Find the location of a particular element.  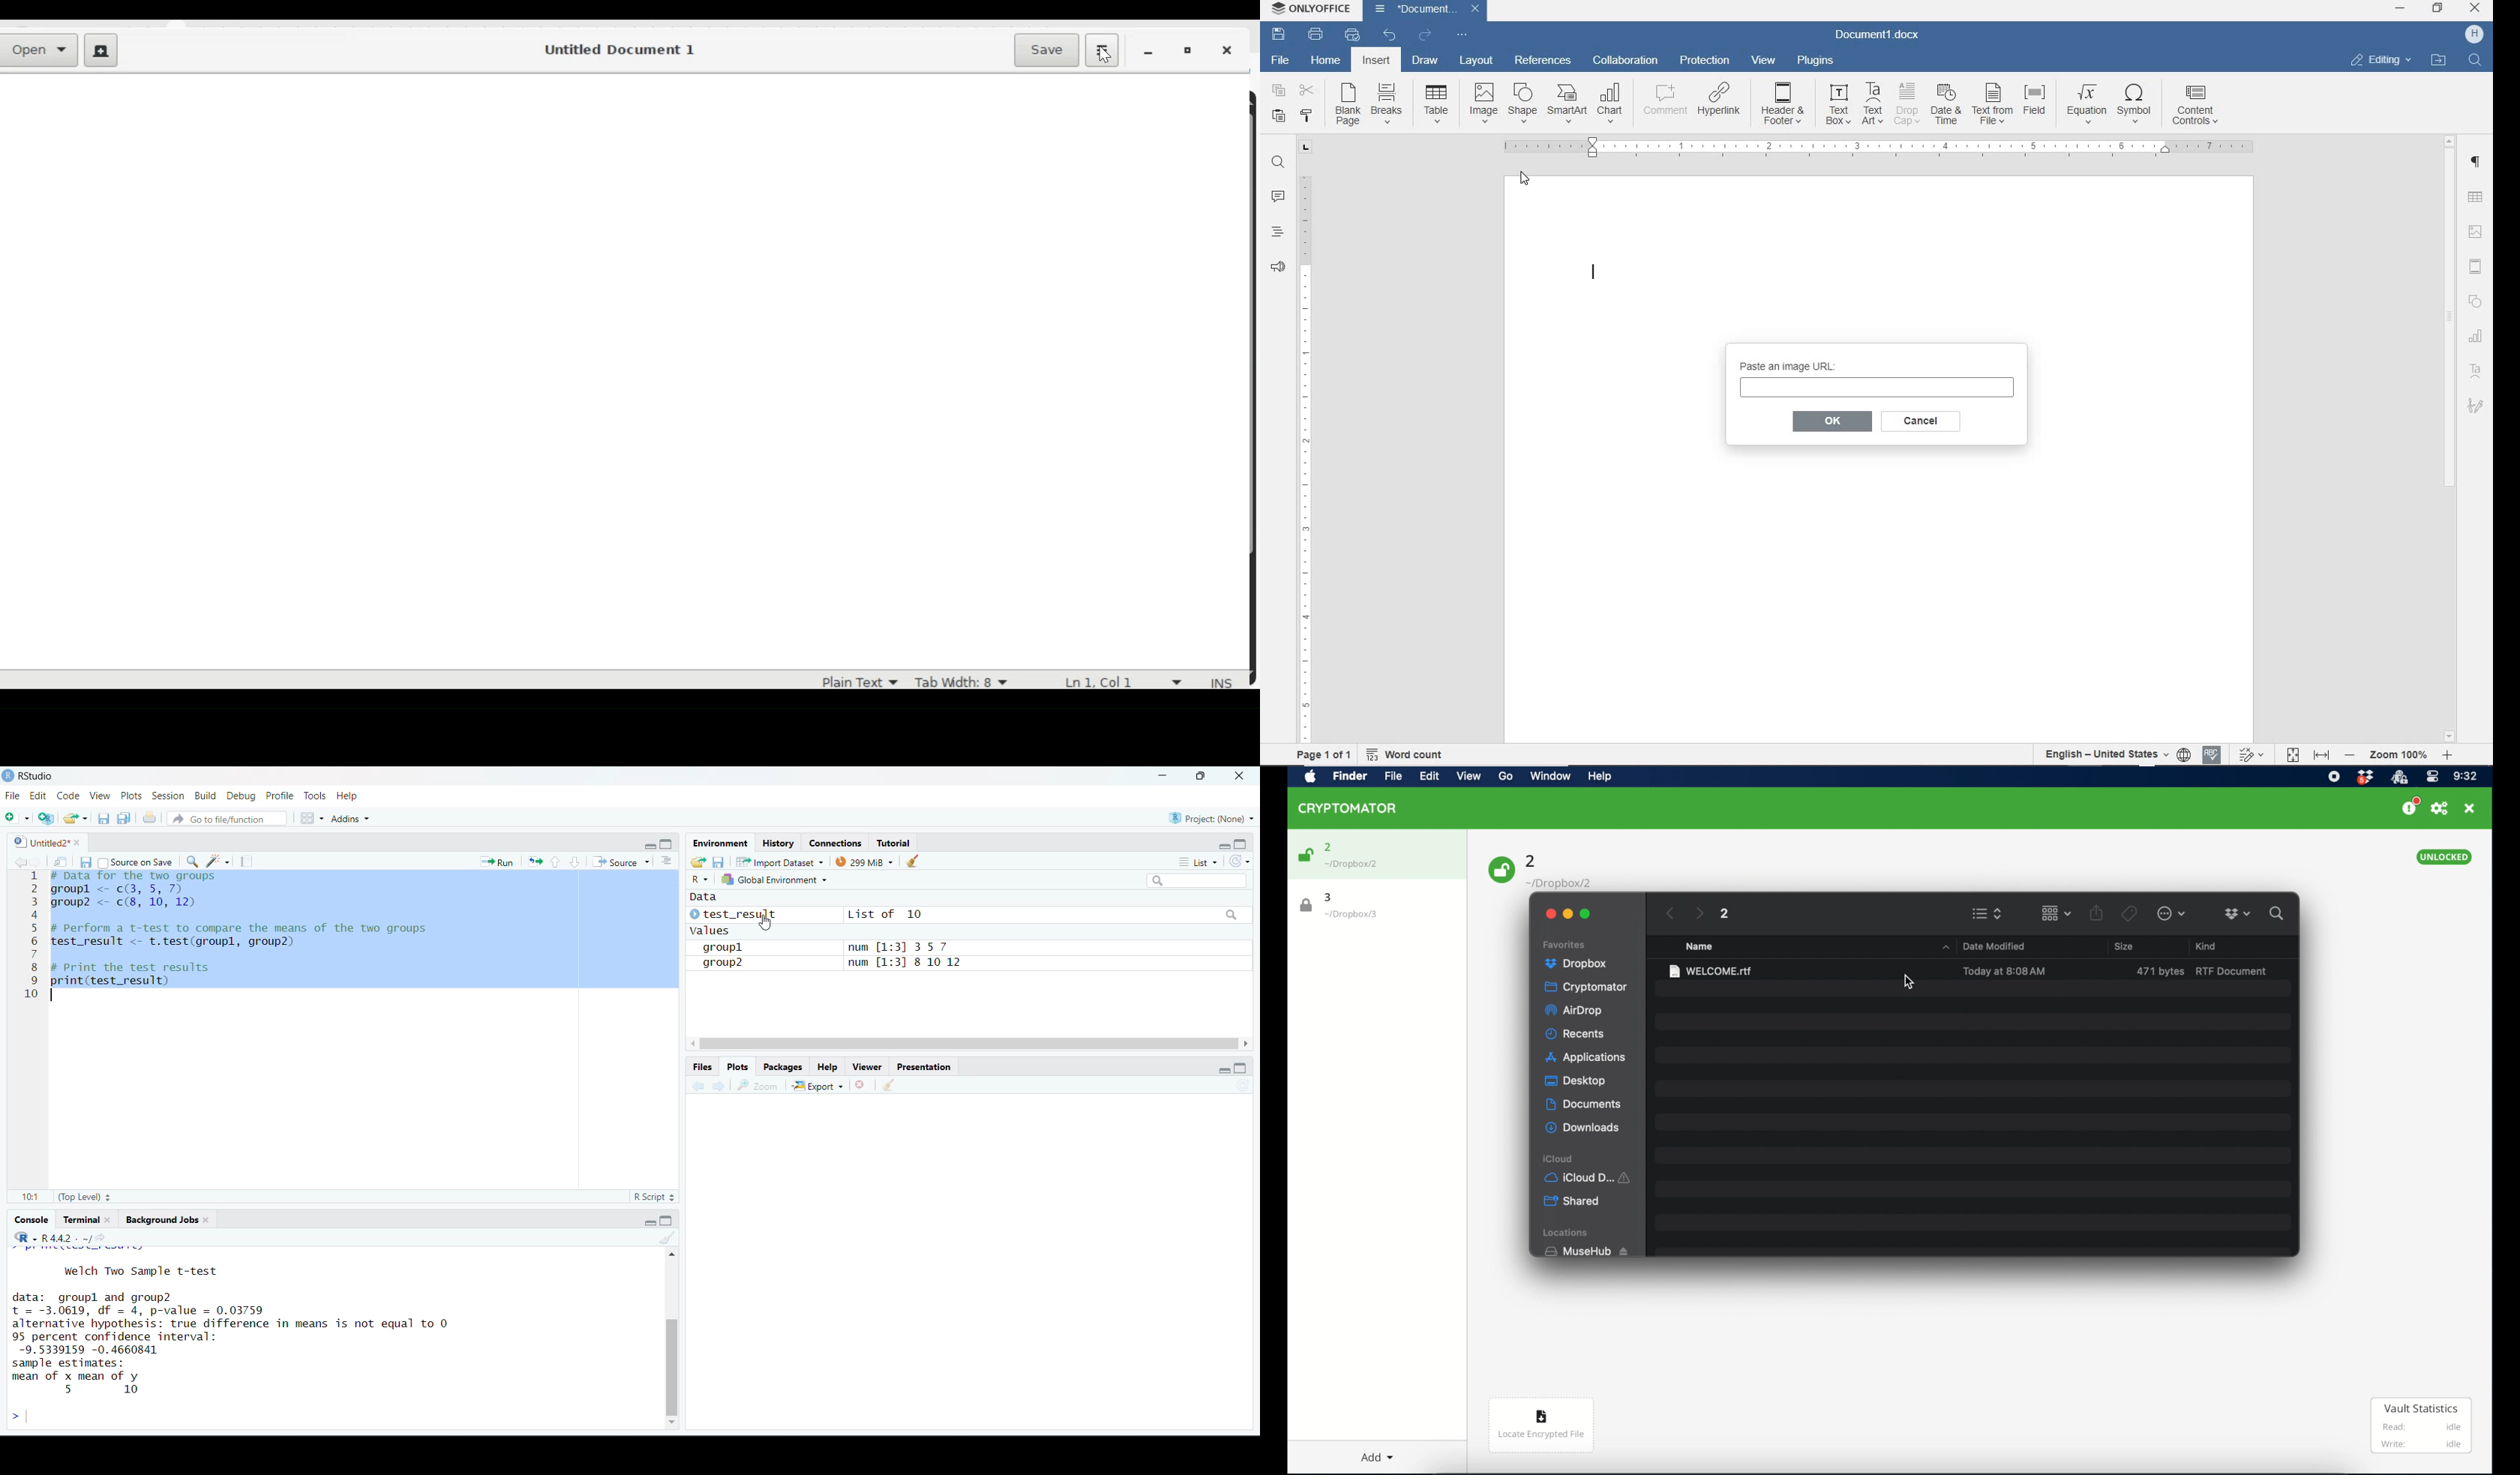

symbol is located at coordinates (2137, 104).